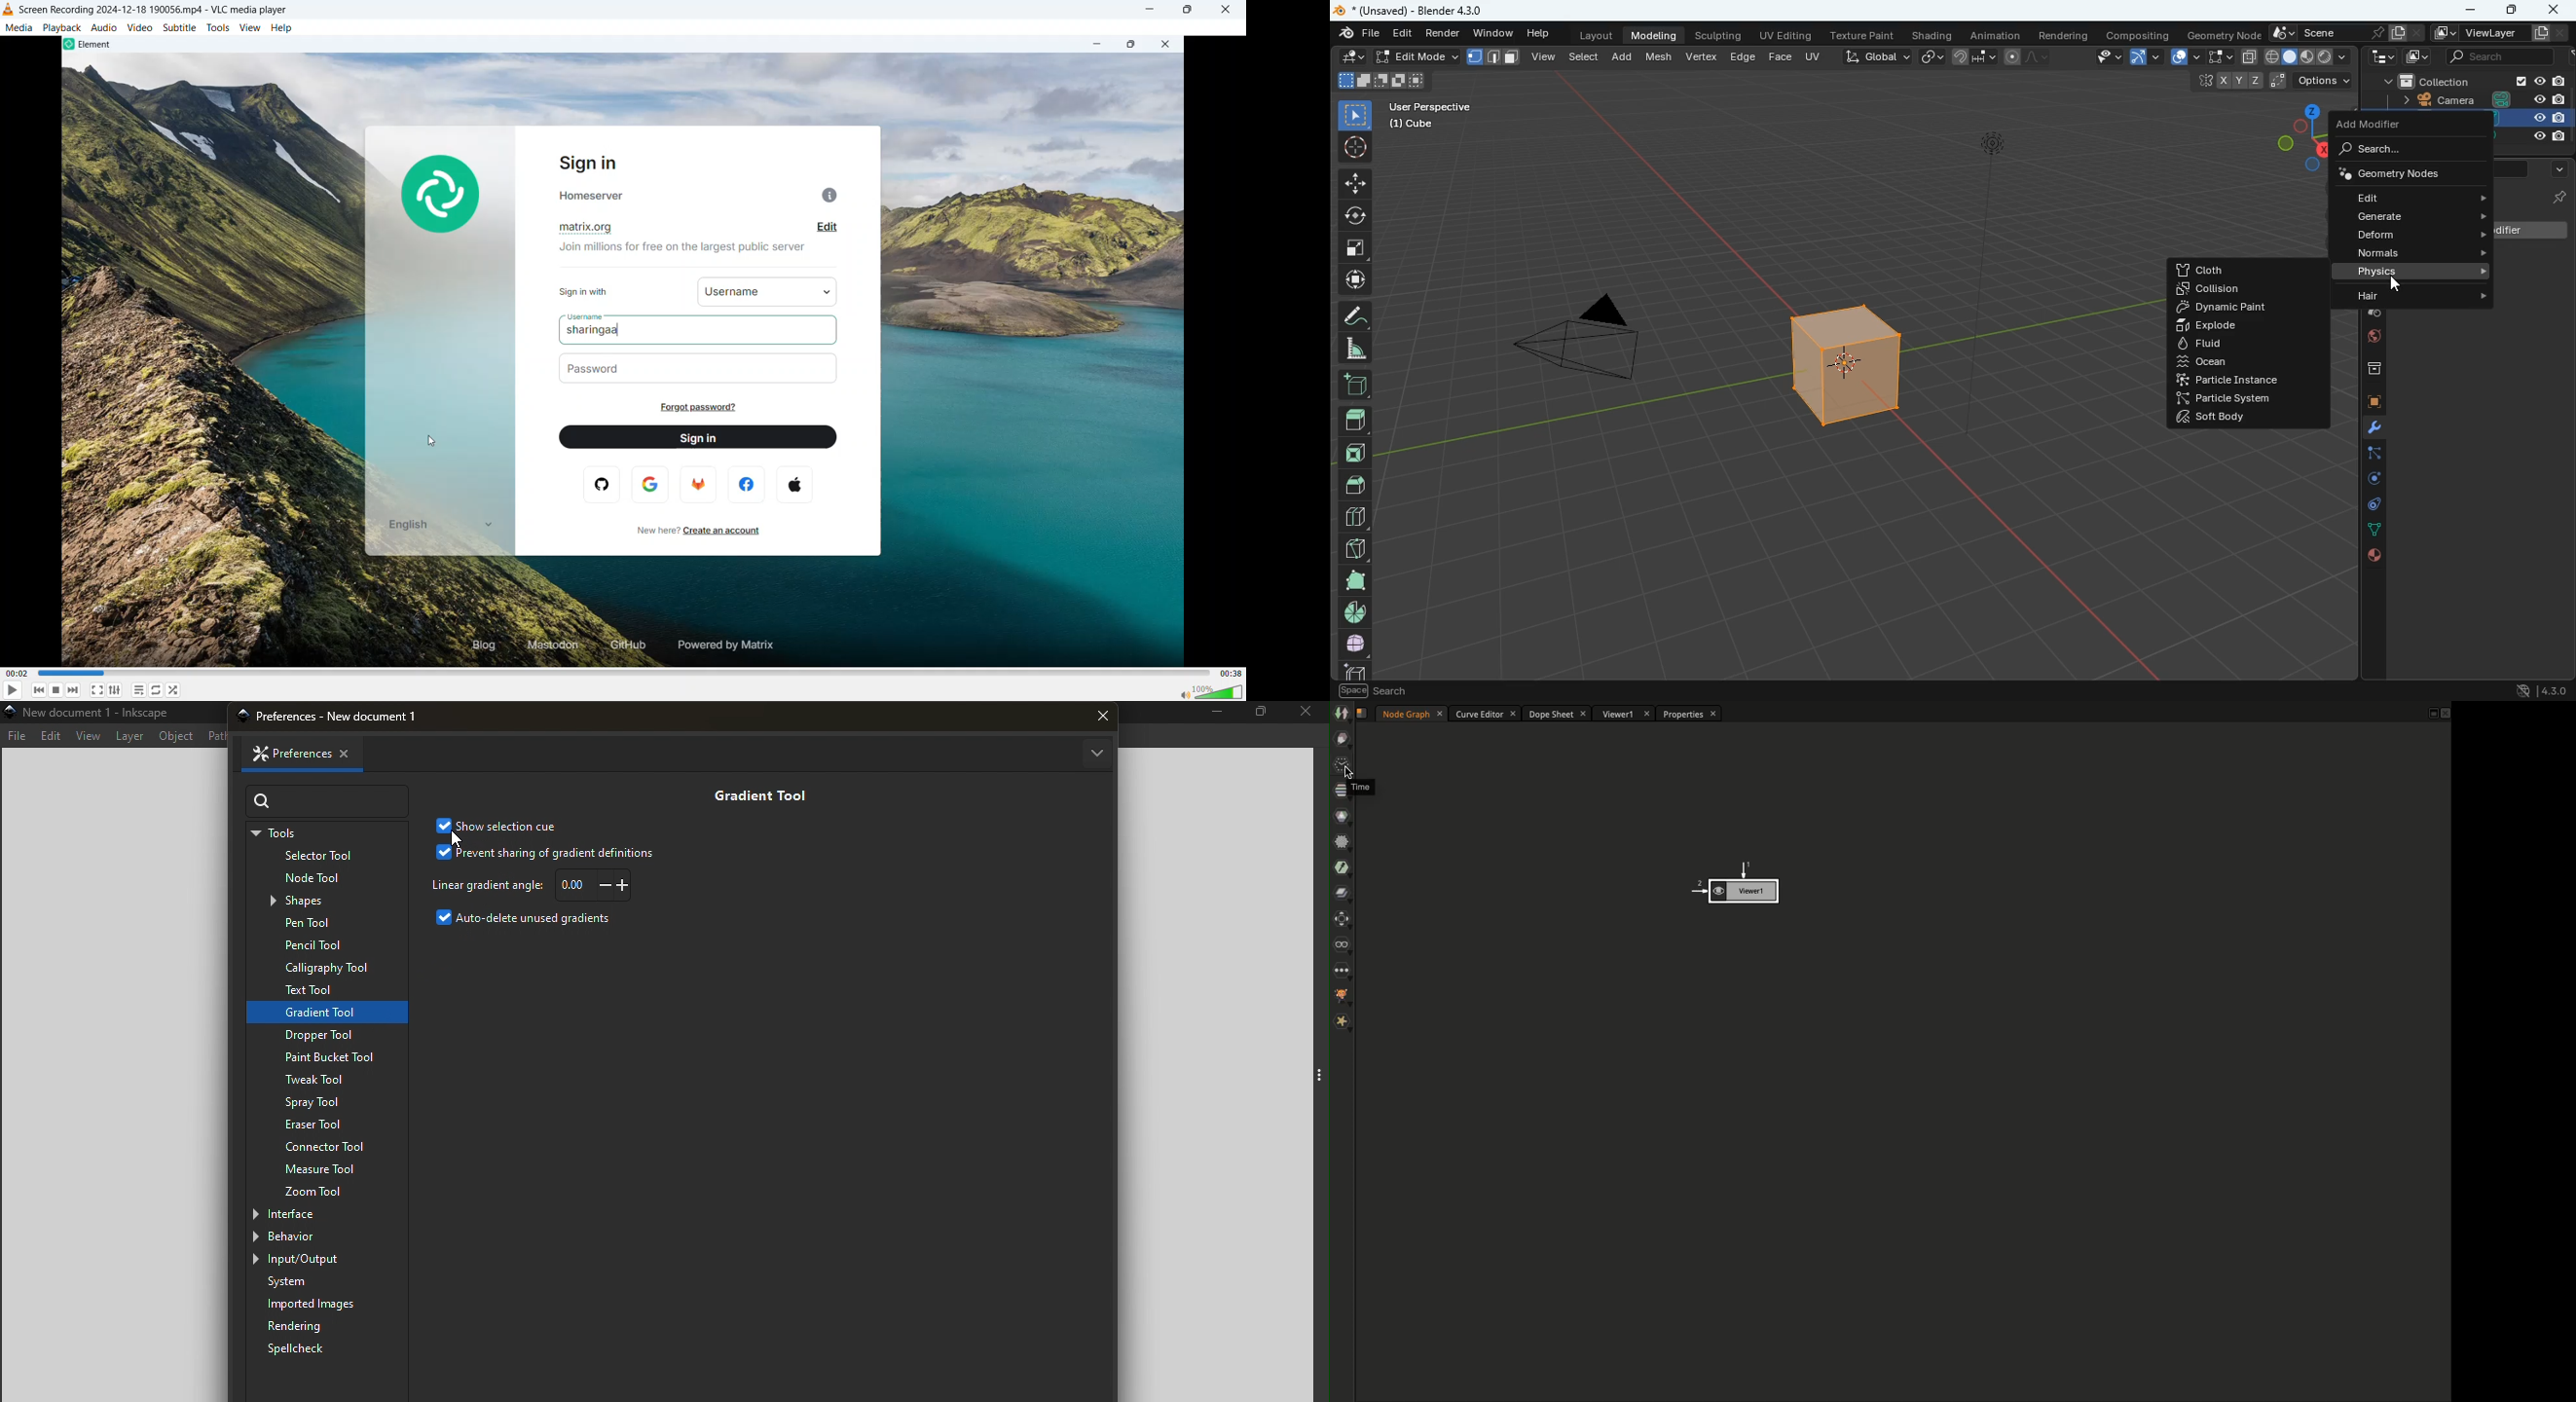 The width and height of the screenshot is (2576, 1428). What do you see at coordinates (2476, 80) in the screenshot?
I see `collection` at bounding box center [2476, 80].